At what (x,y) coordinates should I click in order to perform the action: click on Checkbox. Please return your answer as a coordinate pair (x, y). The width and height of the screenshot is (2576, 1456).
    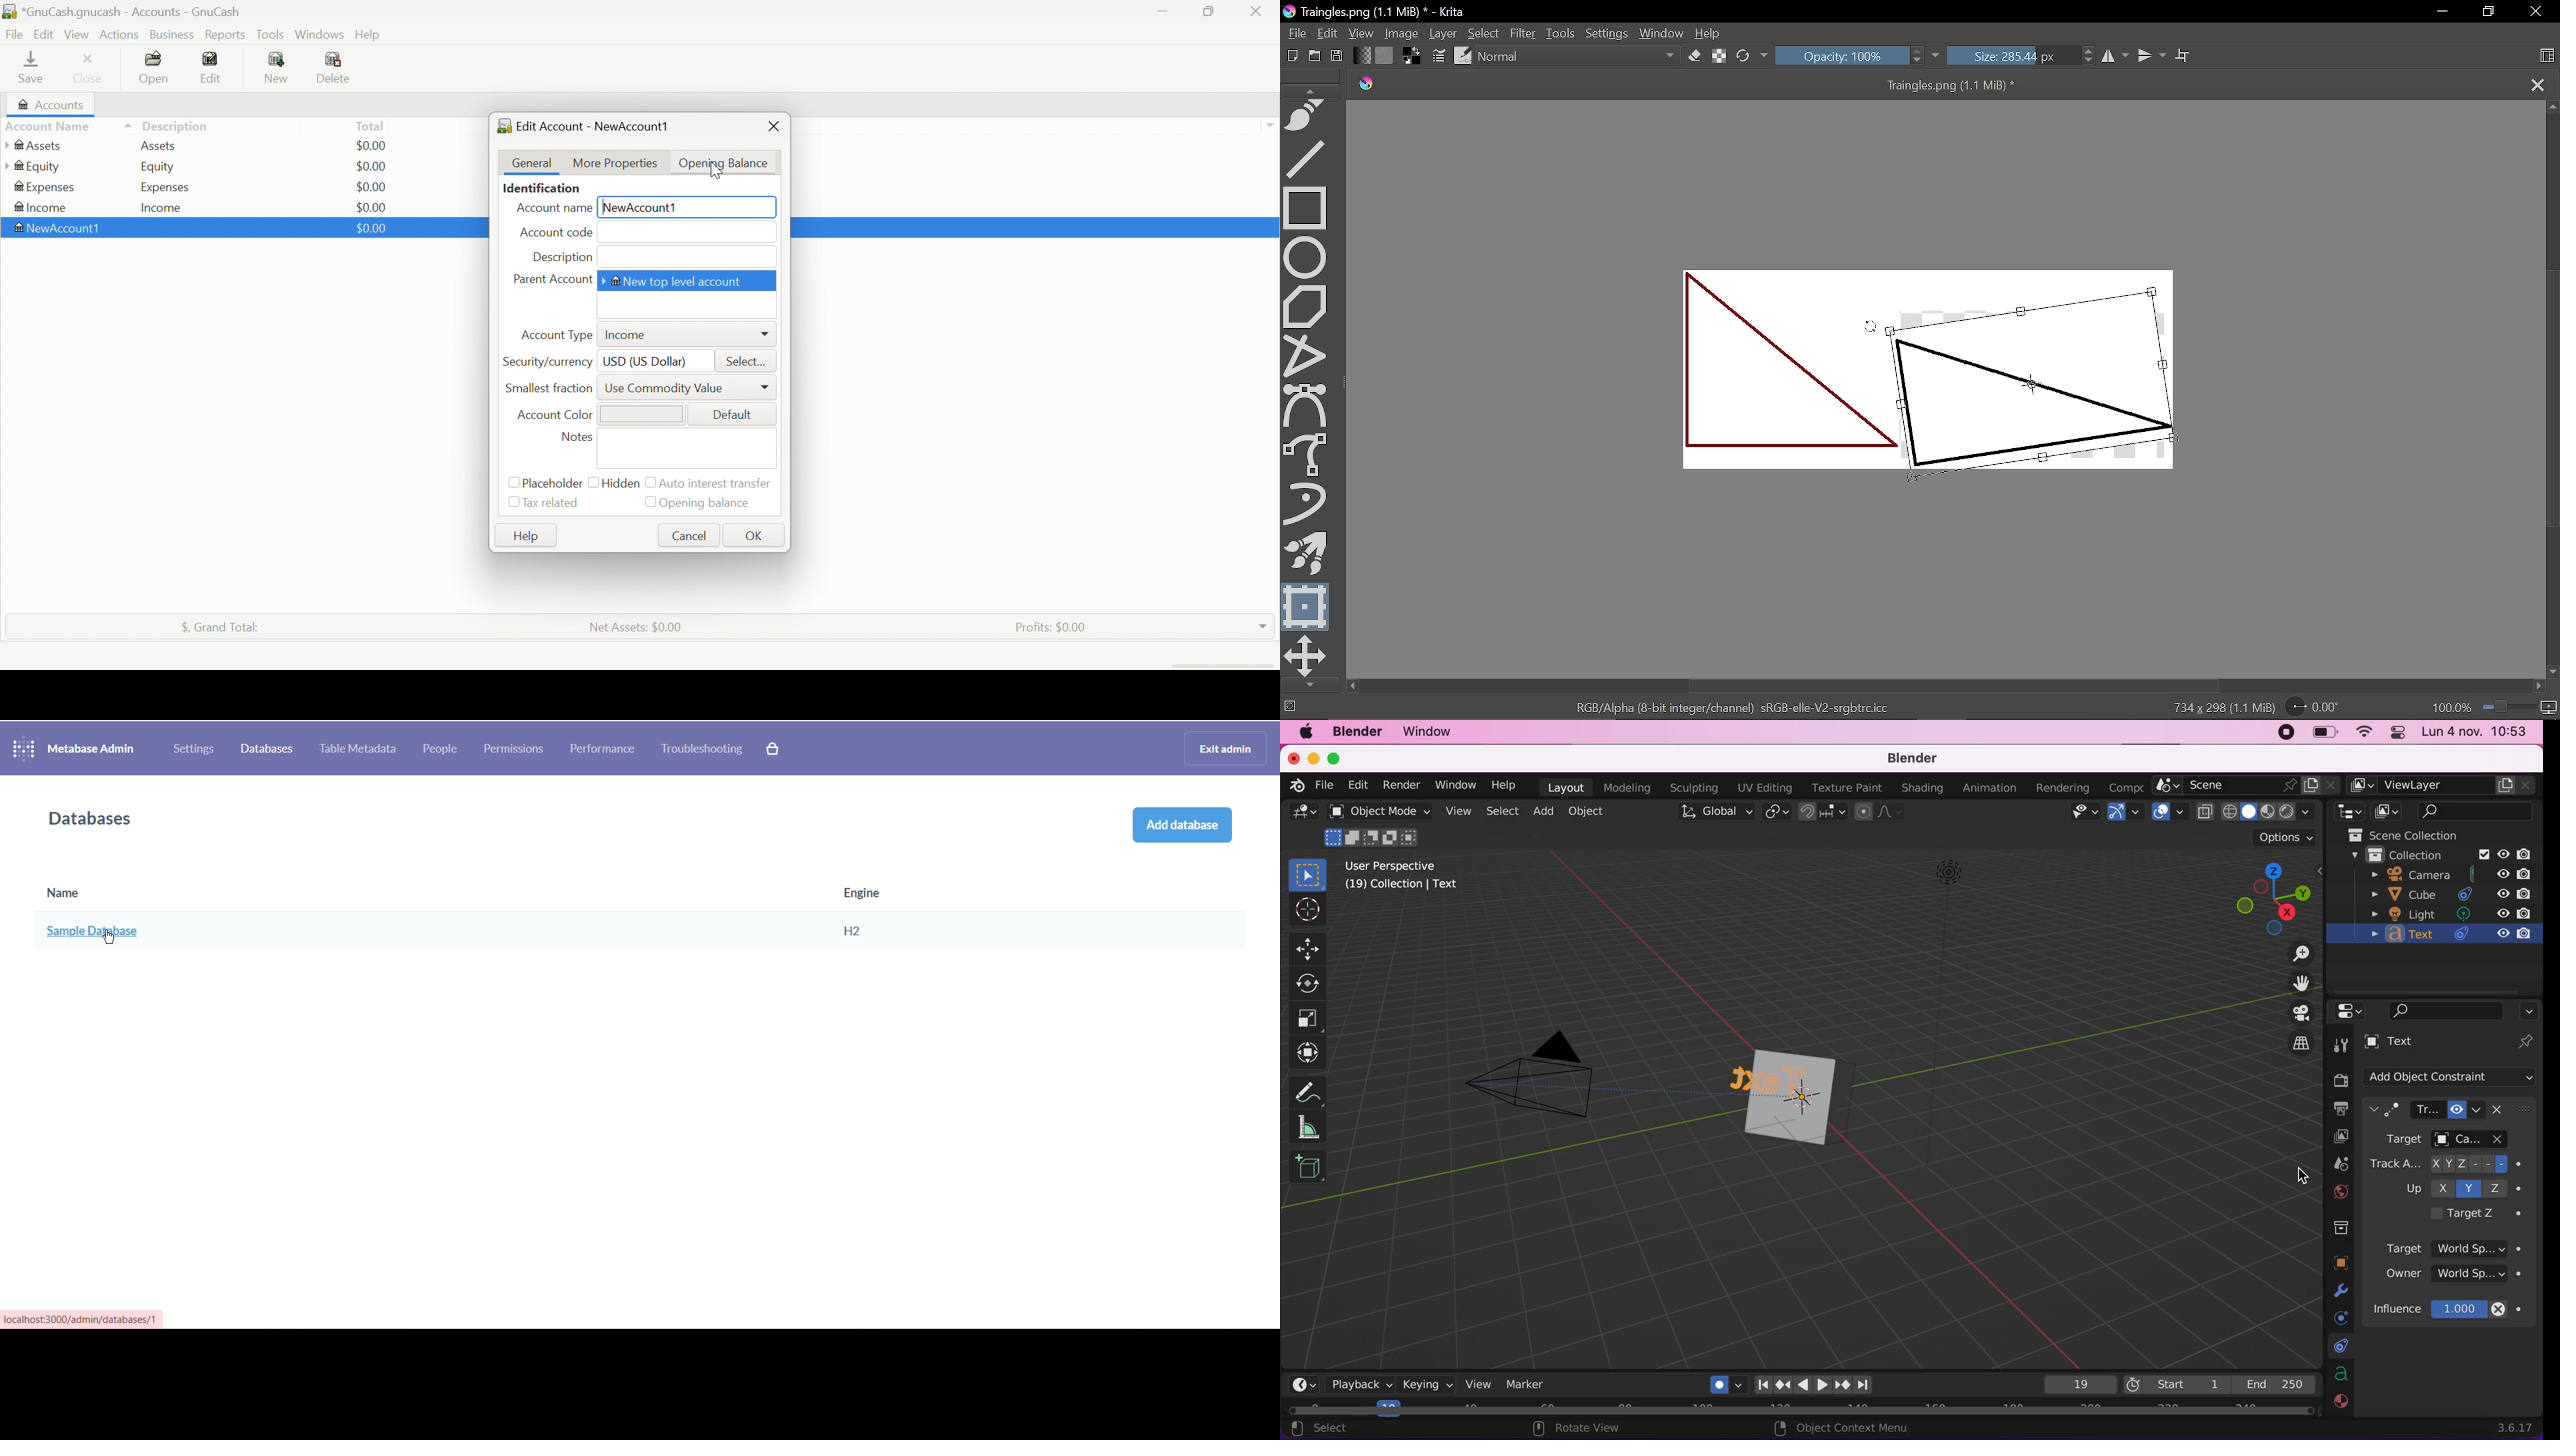
    Looking at the image, I should click on (593, 483).